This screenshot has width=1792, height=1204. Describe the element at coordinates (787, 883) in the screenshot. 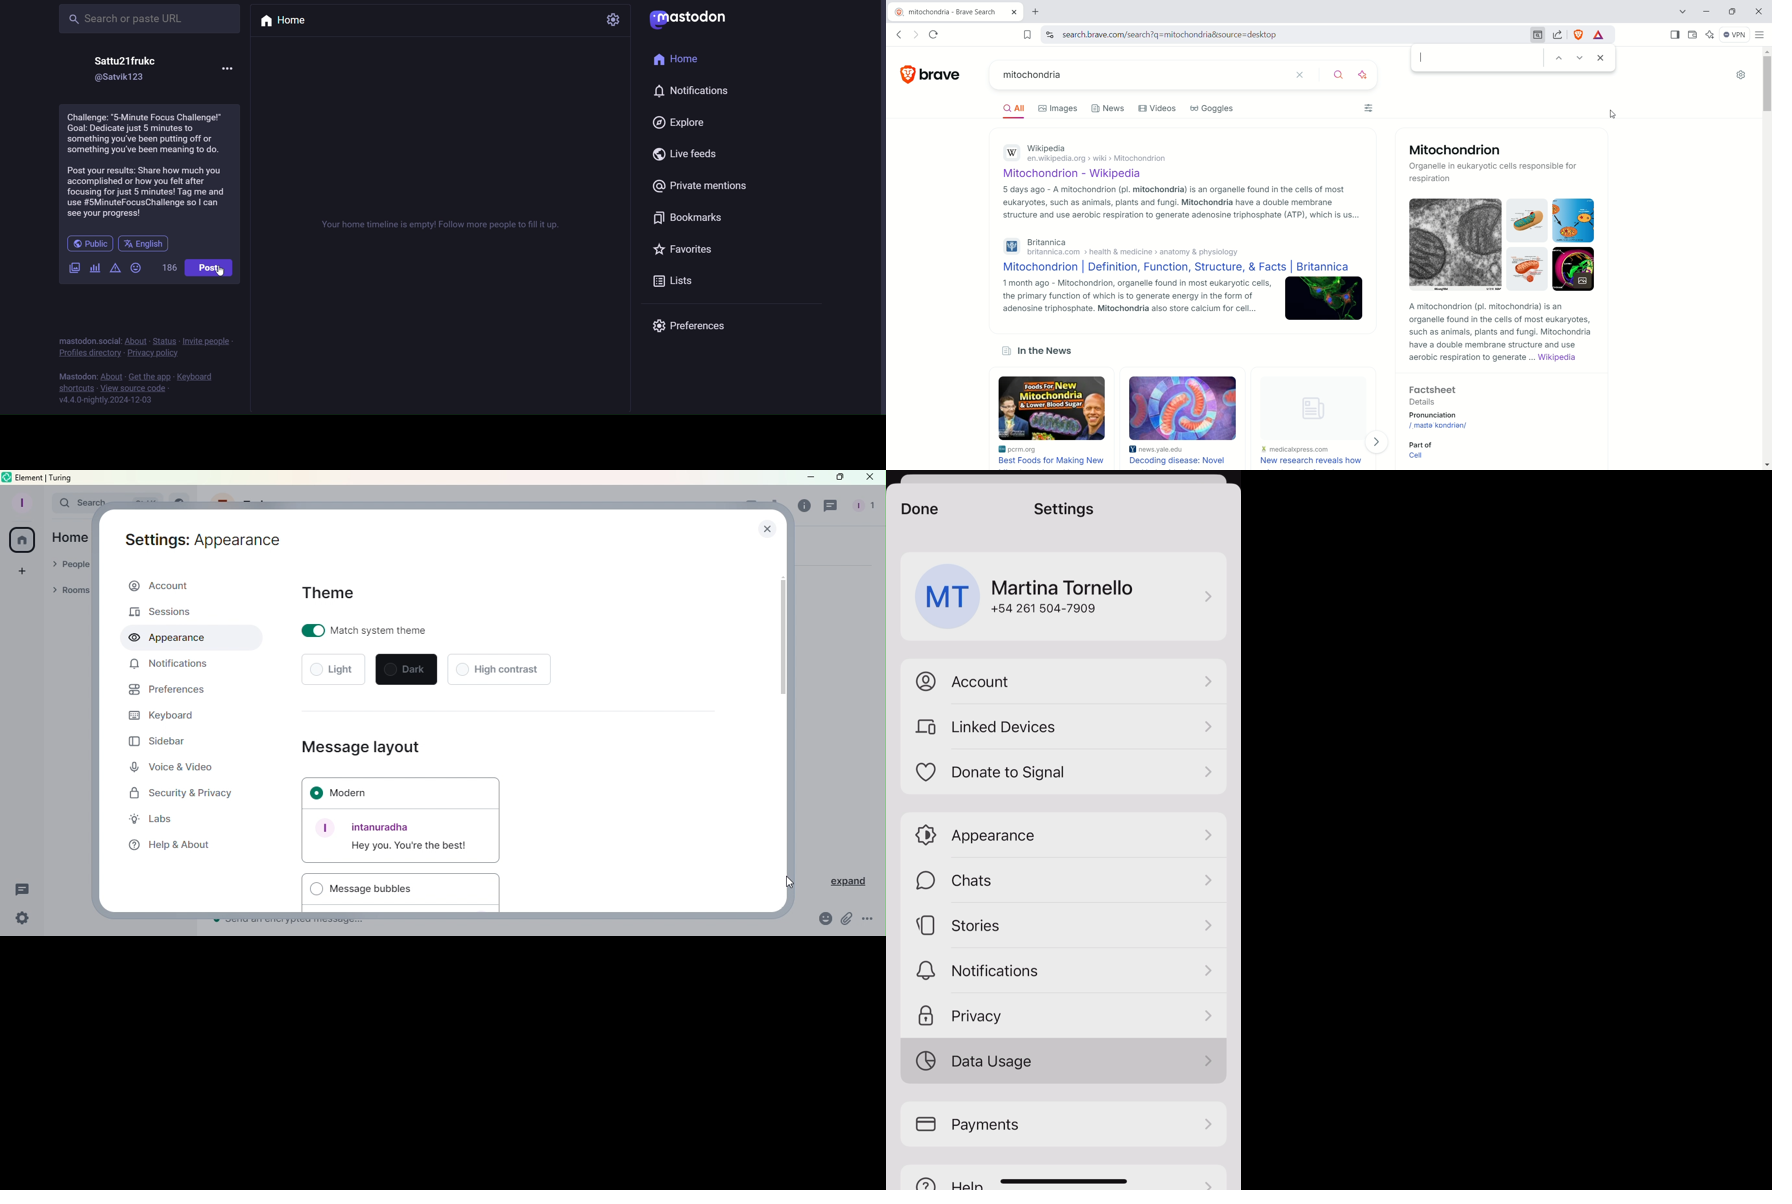

I see `Cursor` at that location.